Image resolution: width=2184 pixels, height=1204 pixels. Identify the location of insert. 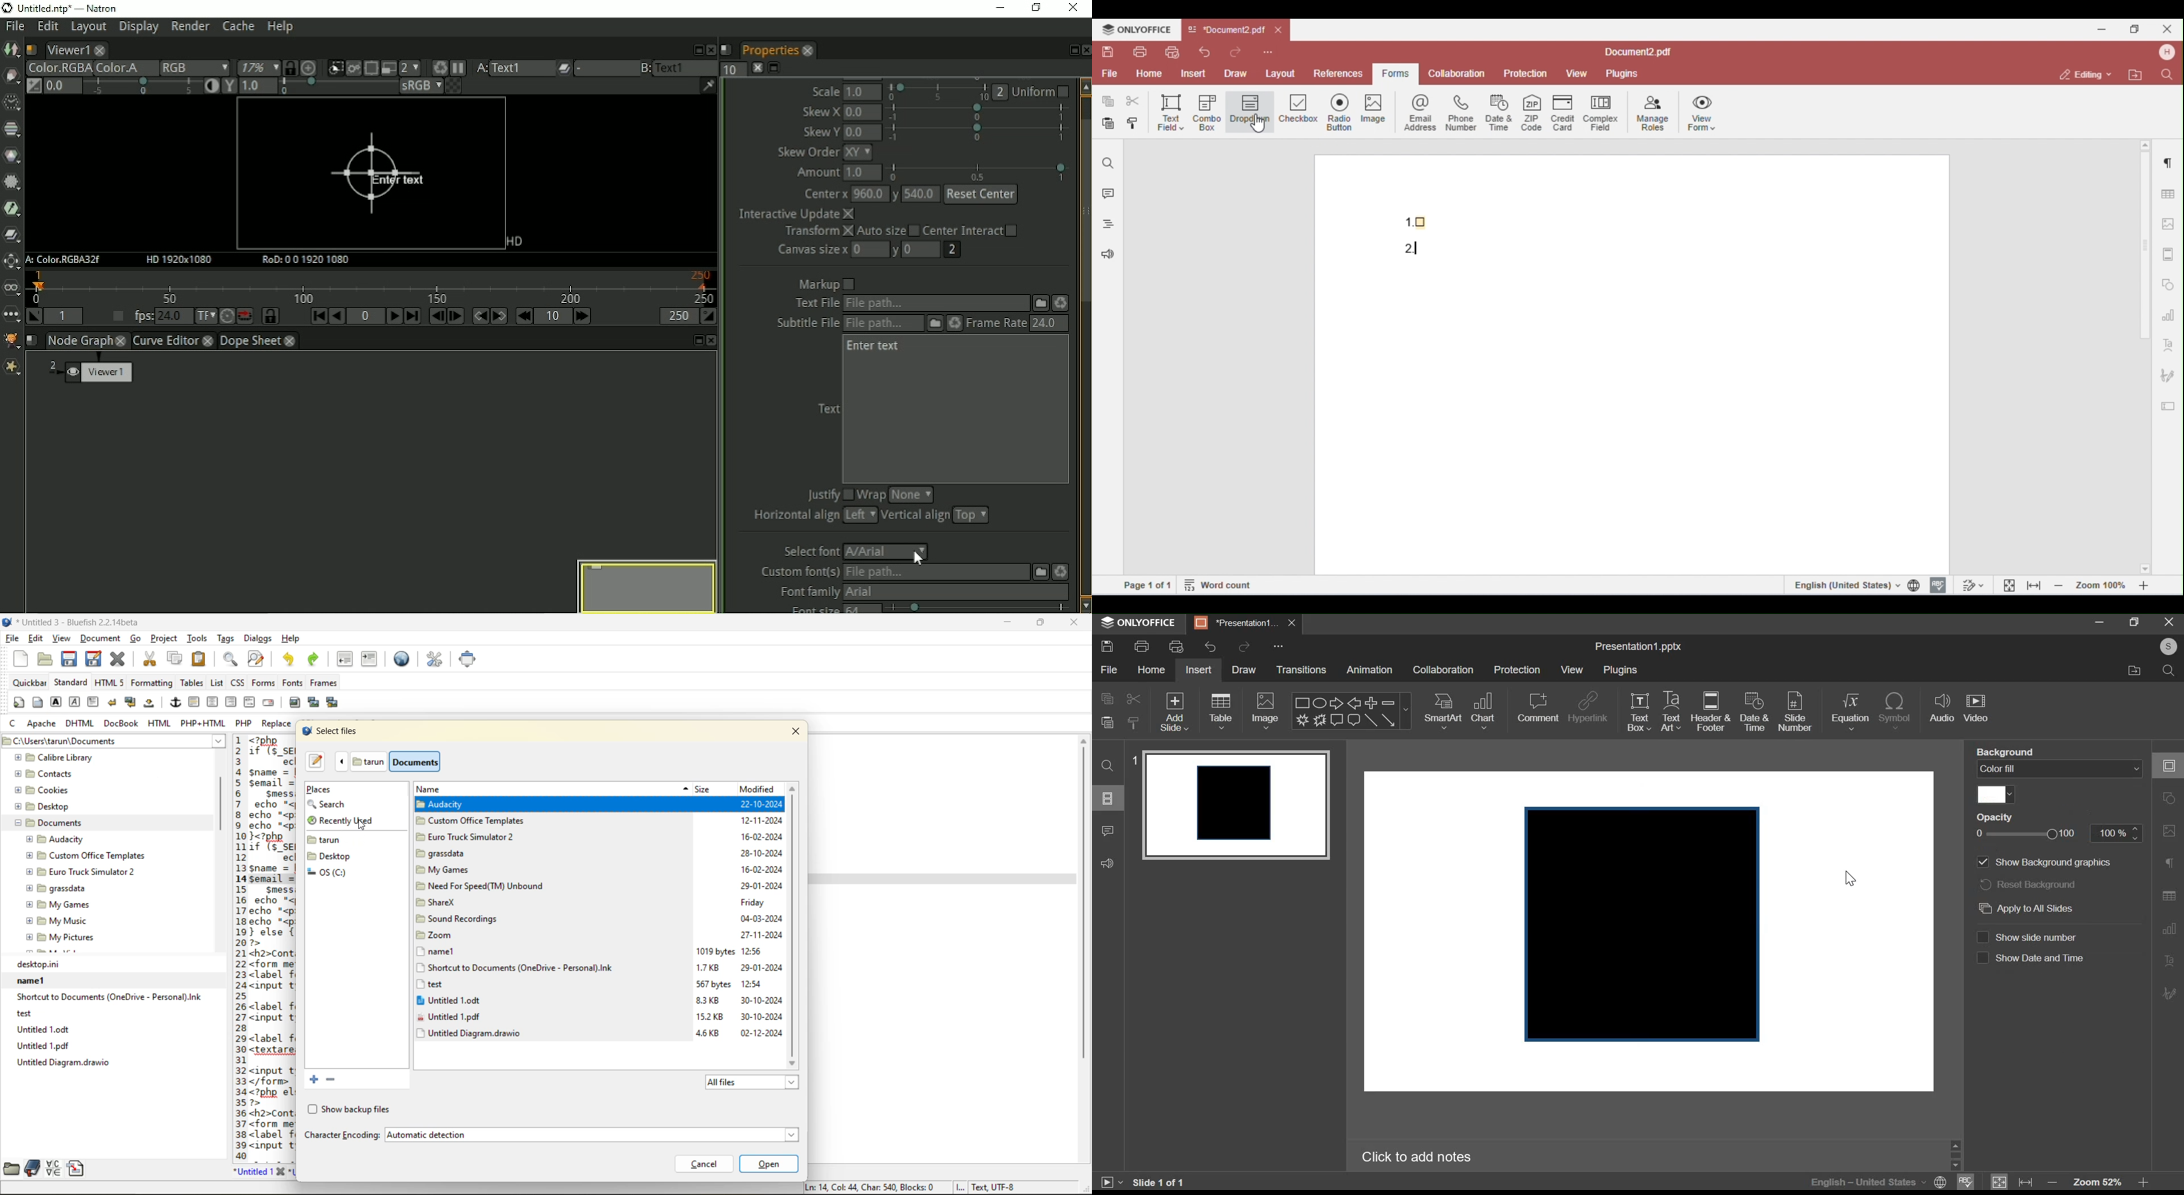
(1199, 670).